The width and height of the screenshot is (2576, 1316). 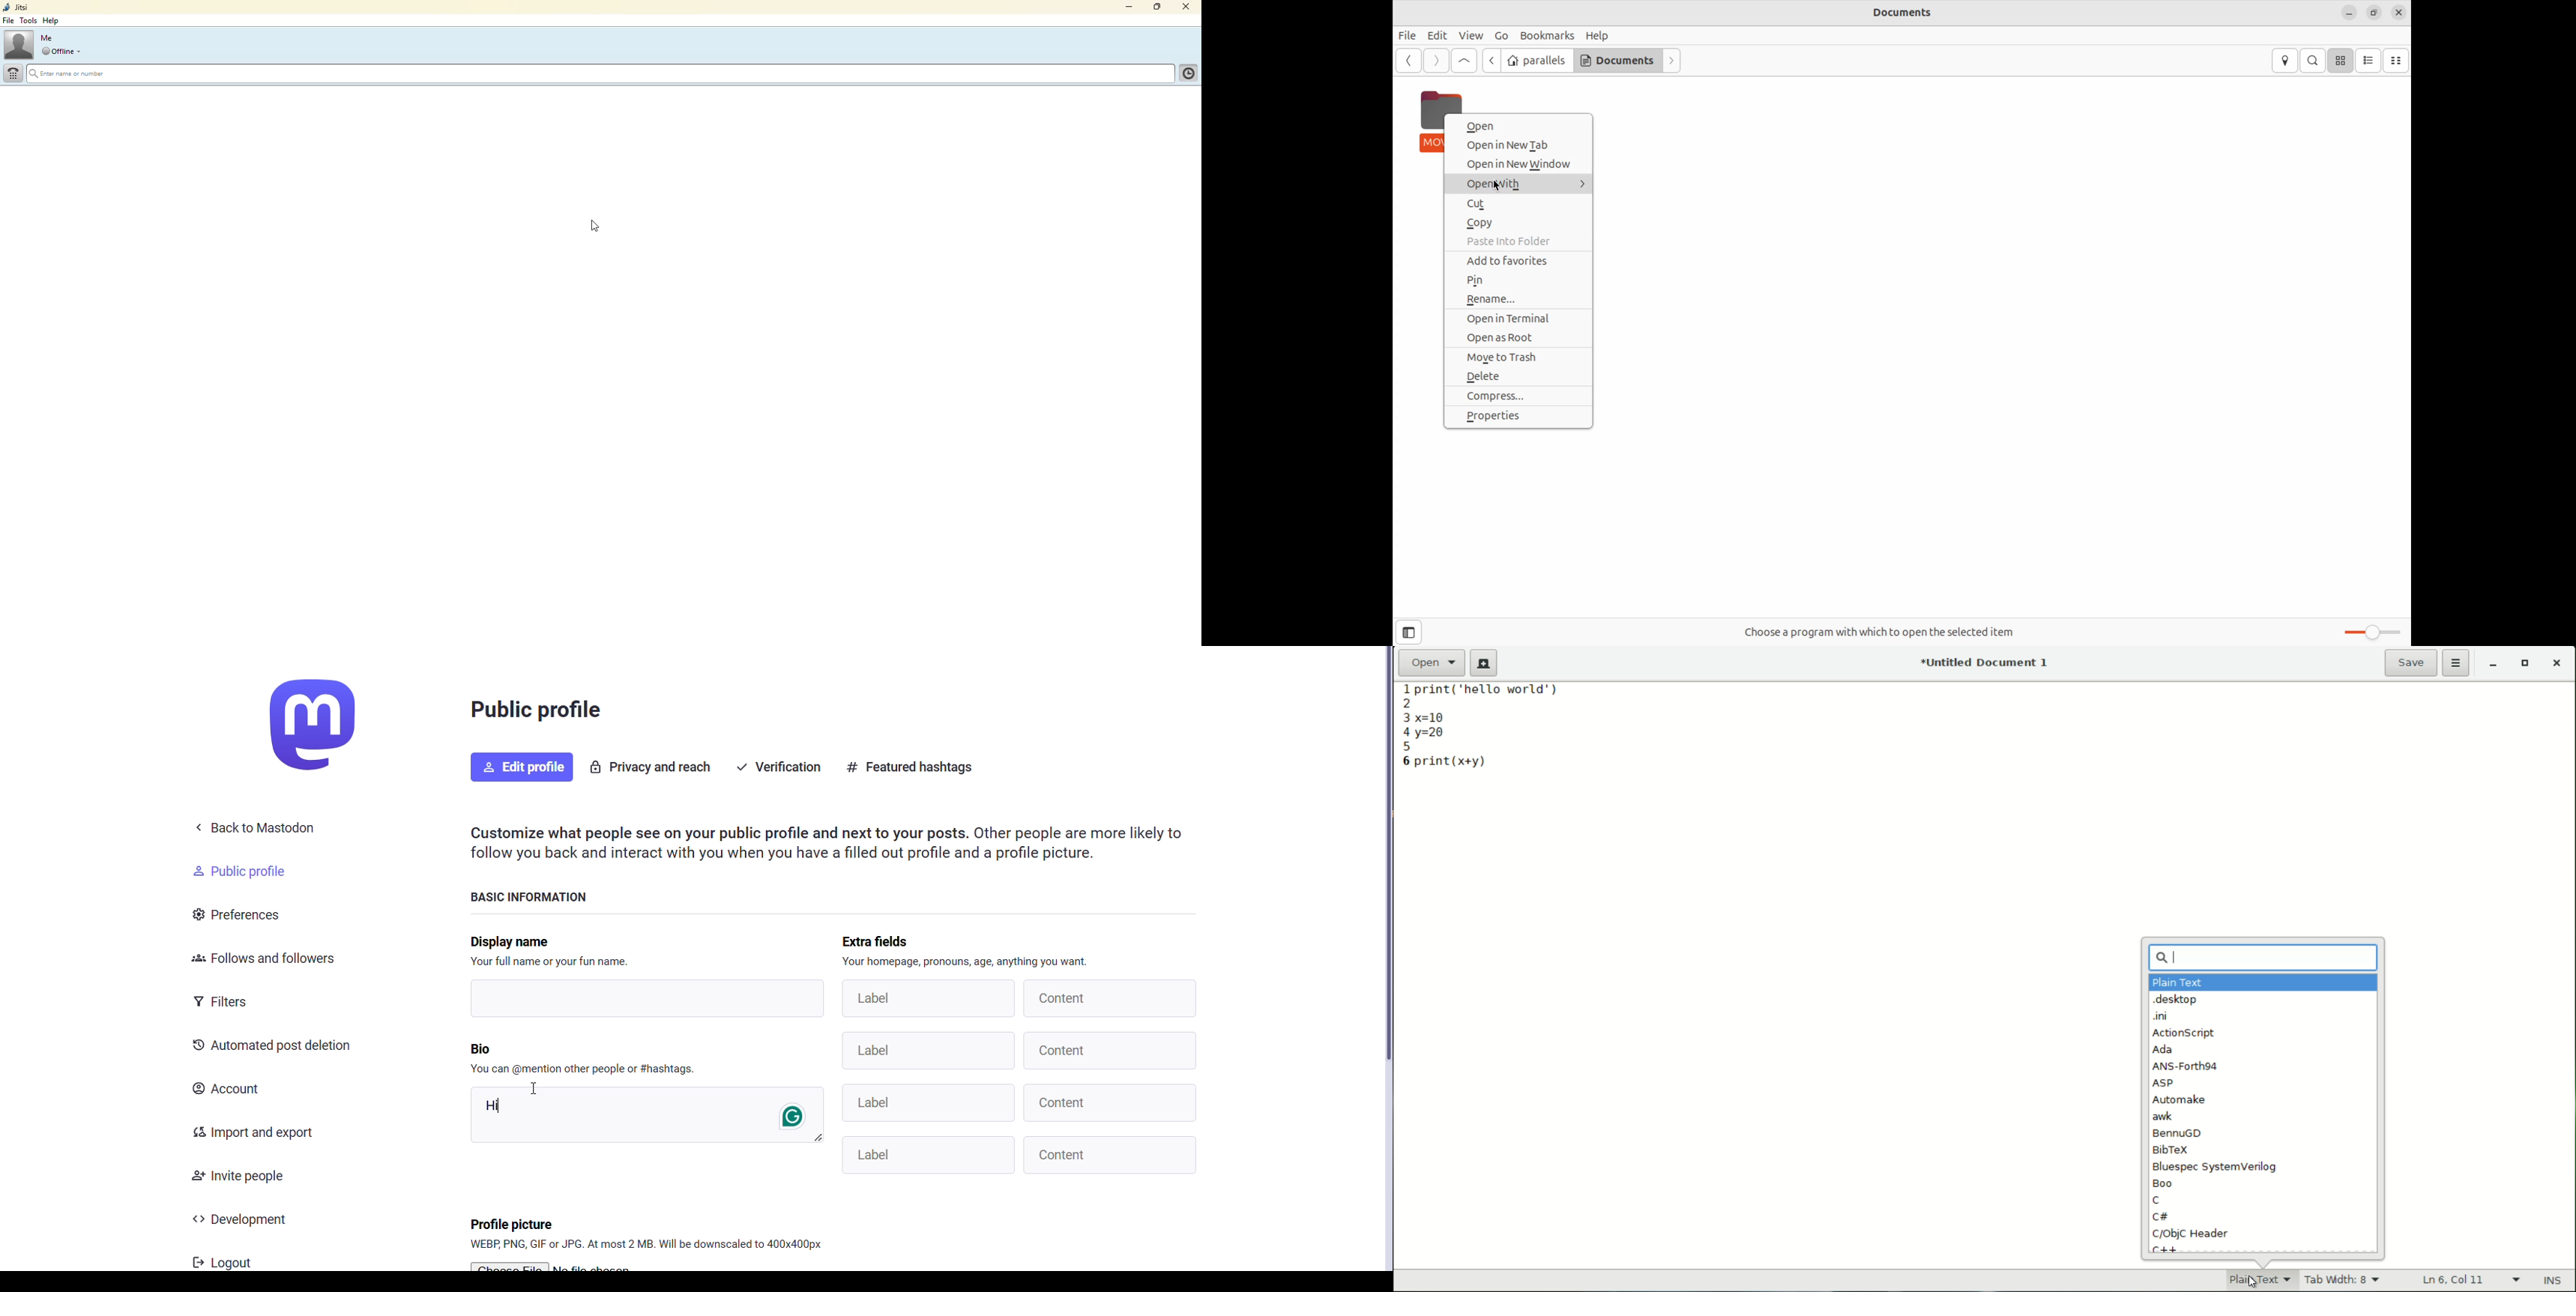 I want to click on help, so click(x=52, y=21).